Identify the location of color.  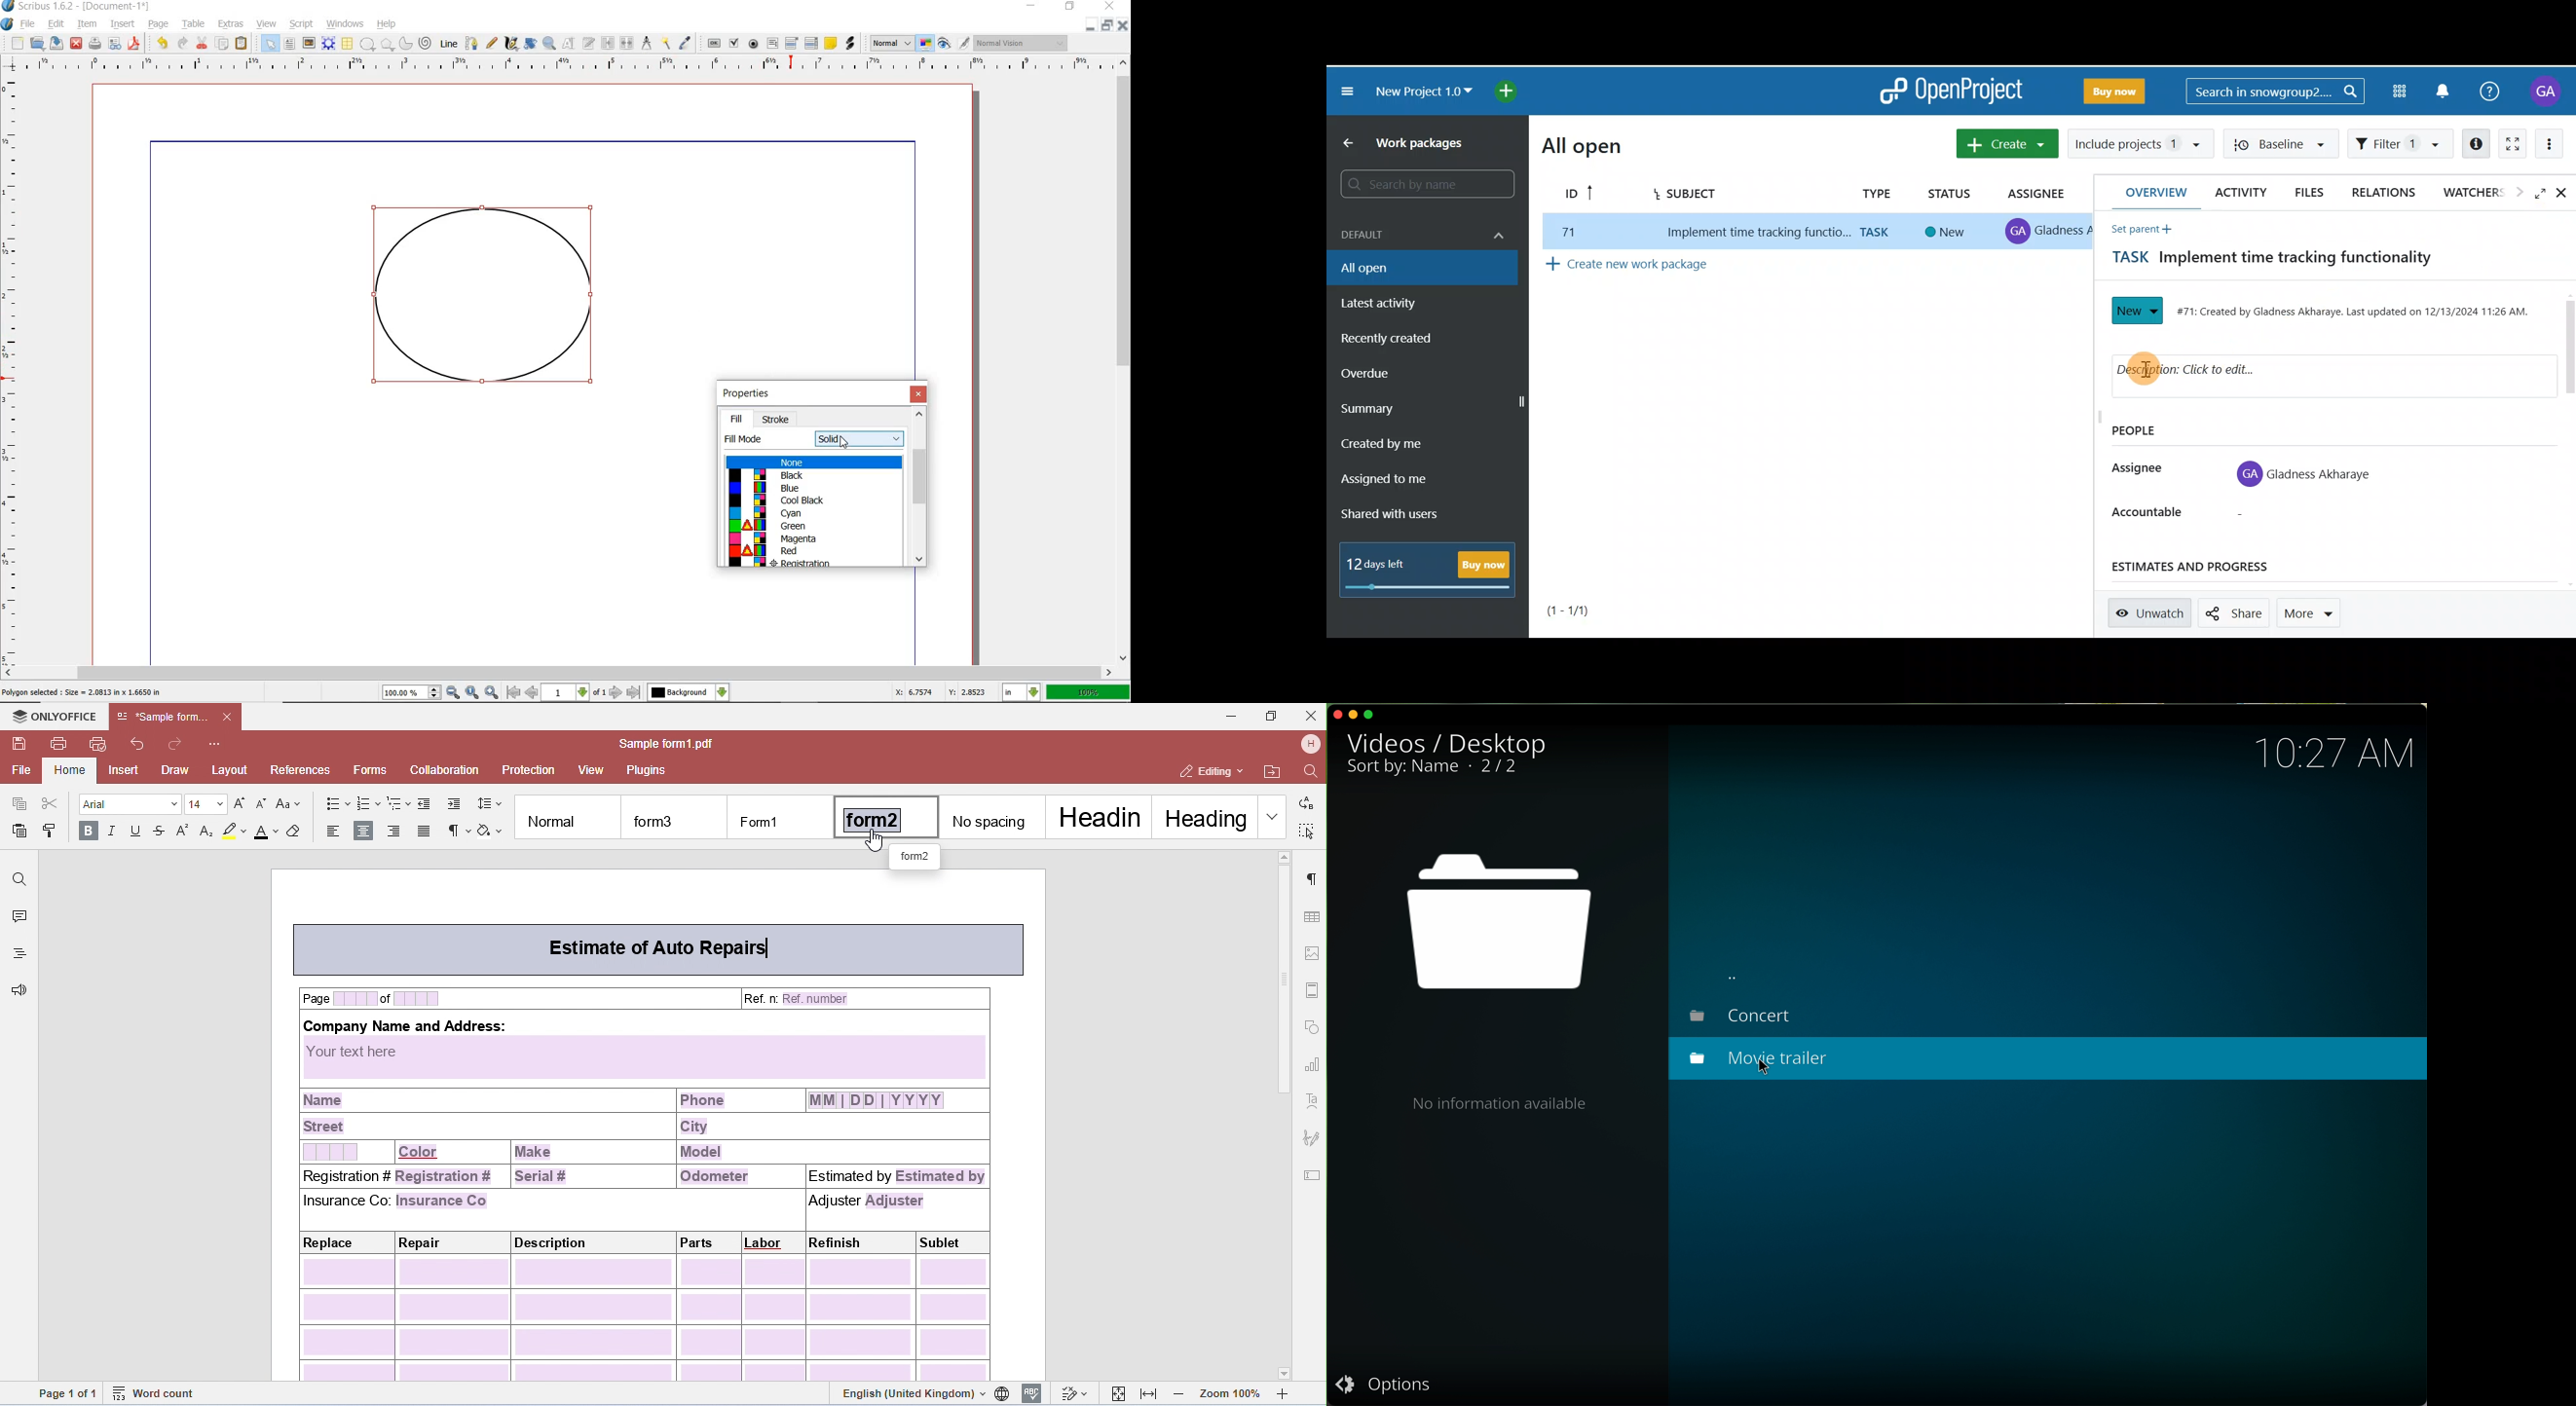
(813, 550).